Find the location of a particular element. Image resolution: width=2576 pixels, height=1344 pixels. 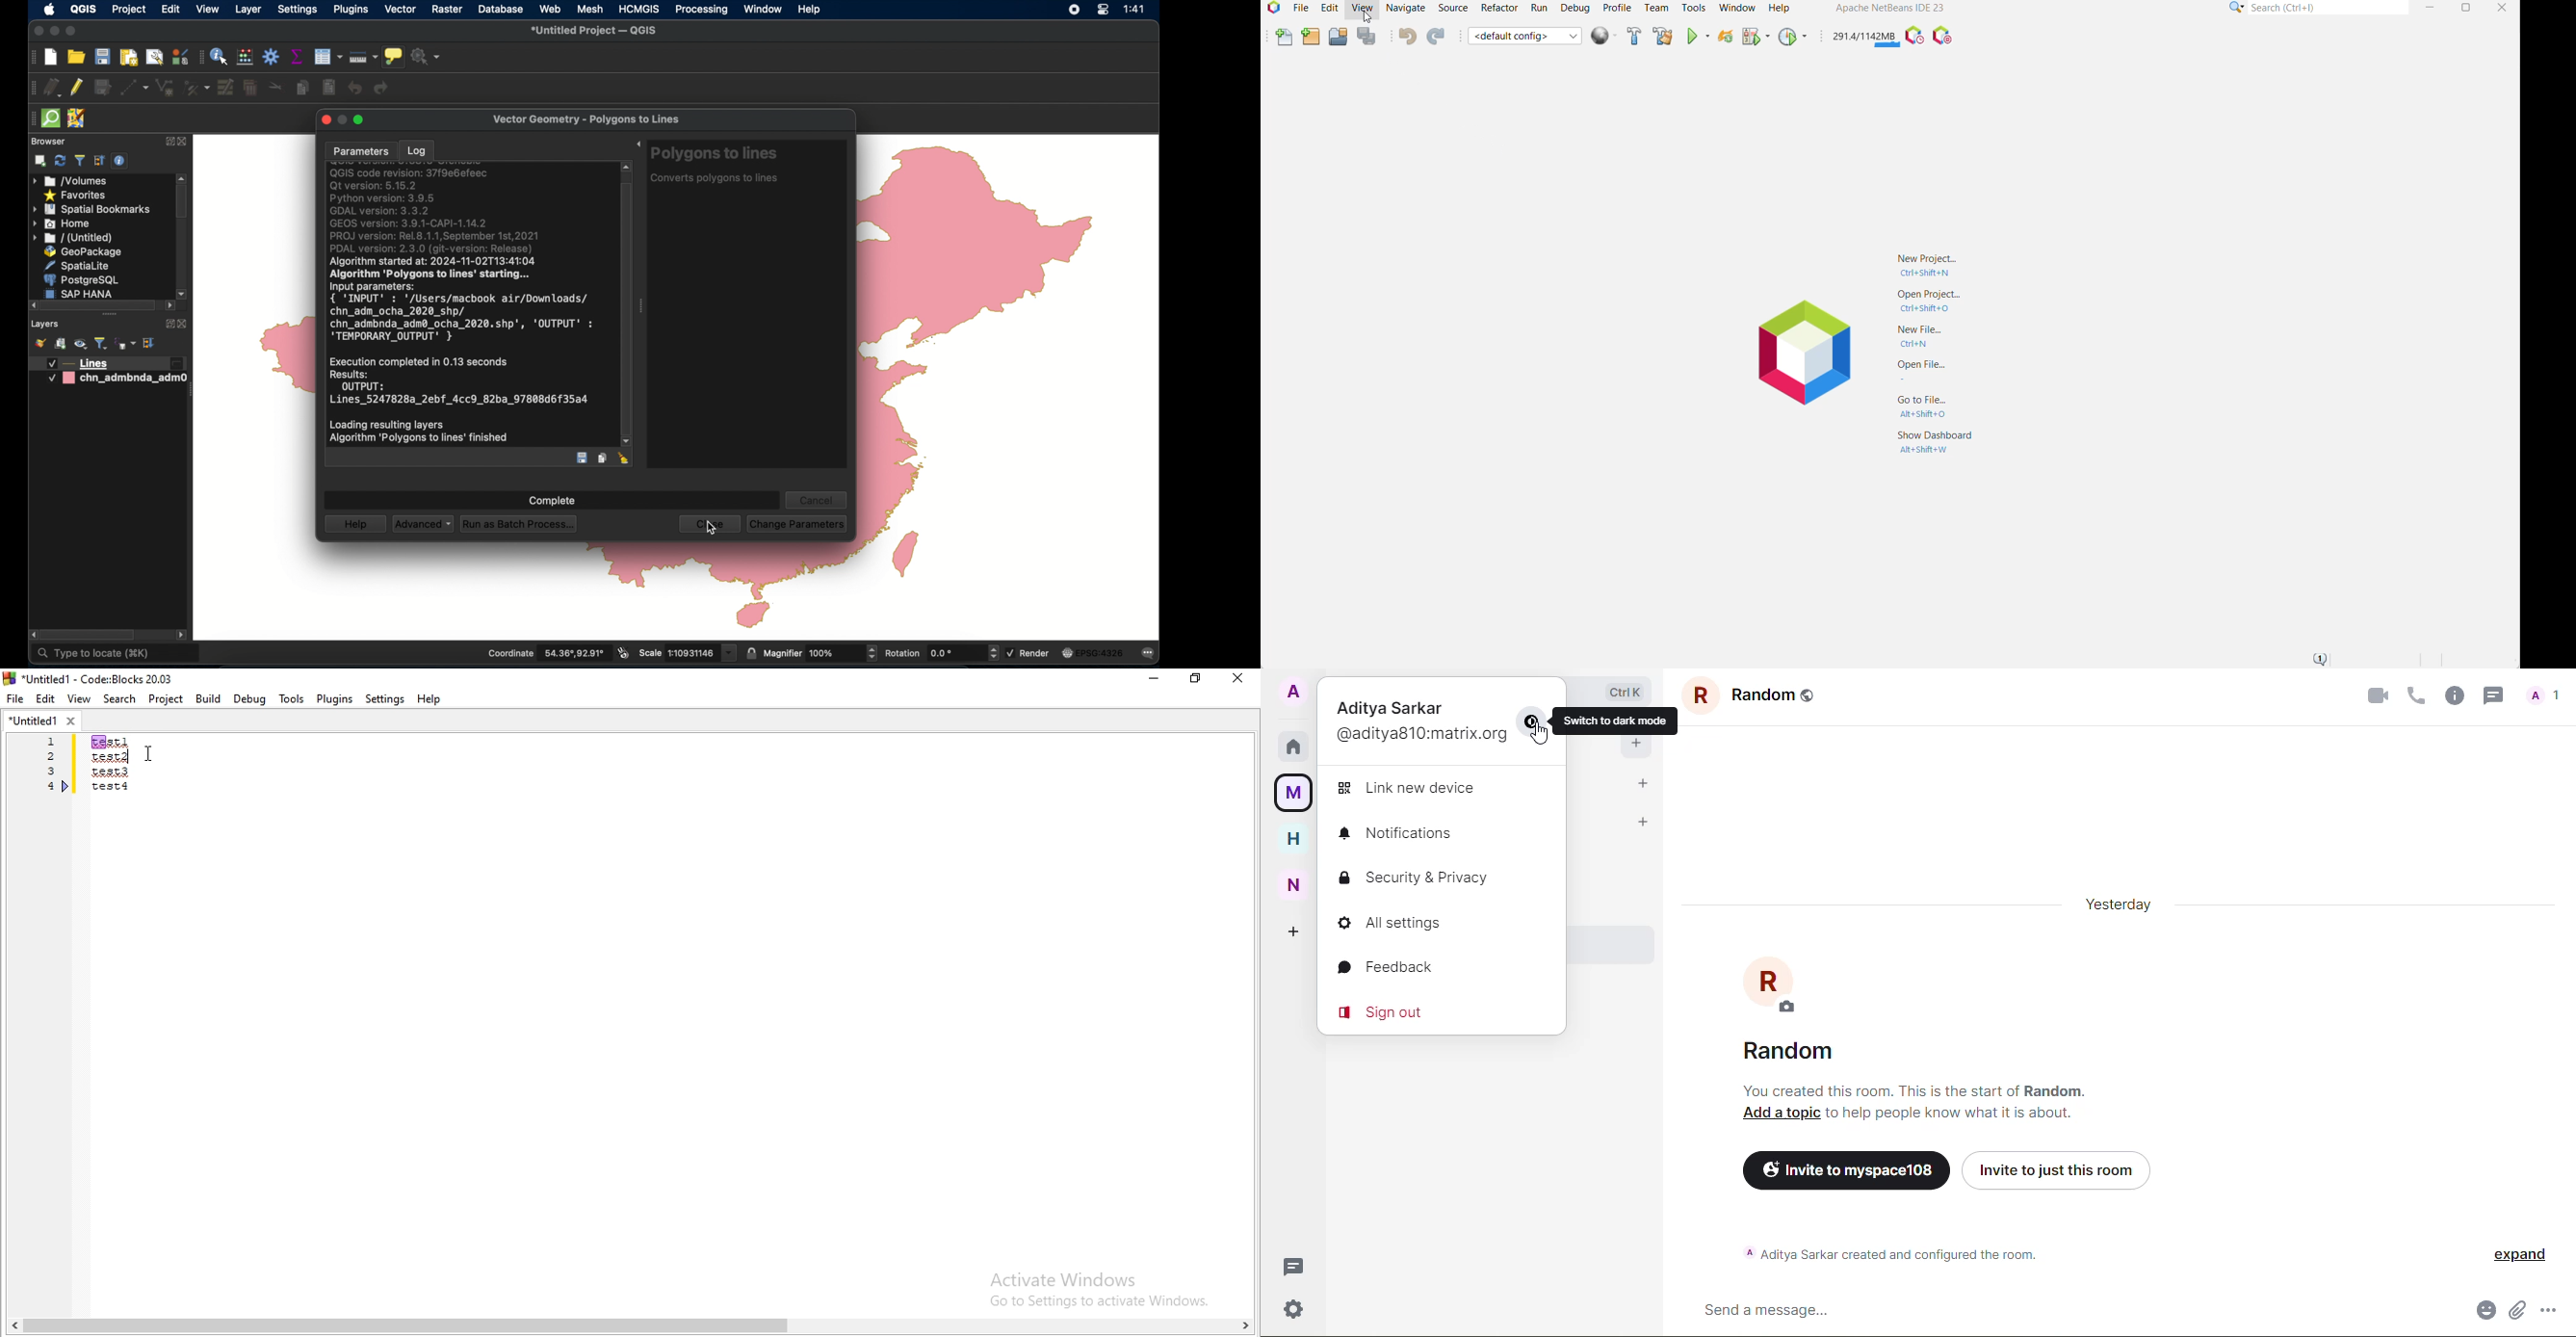

more is located at coordinates (2551, 1310).